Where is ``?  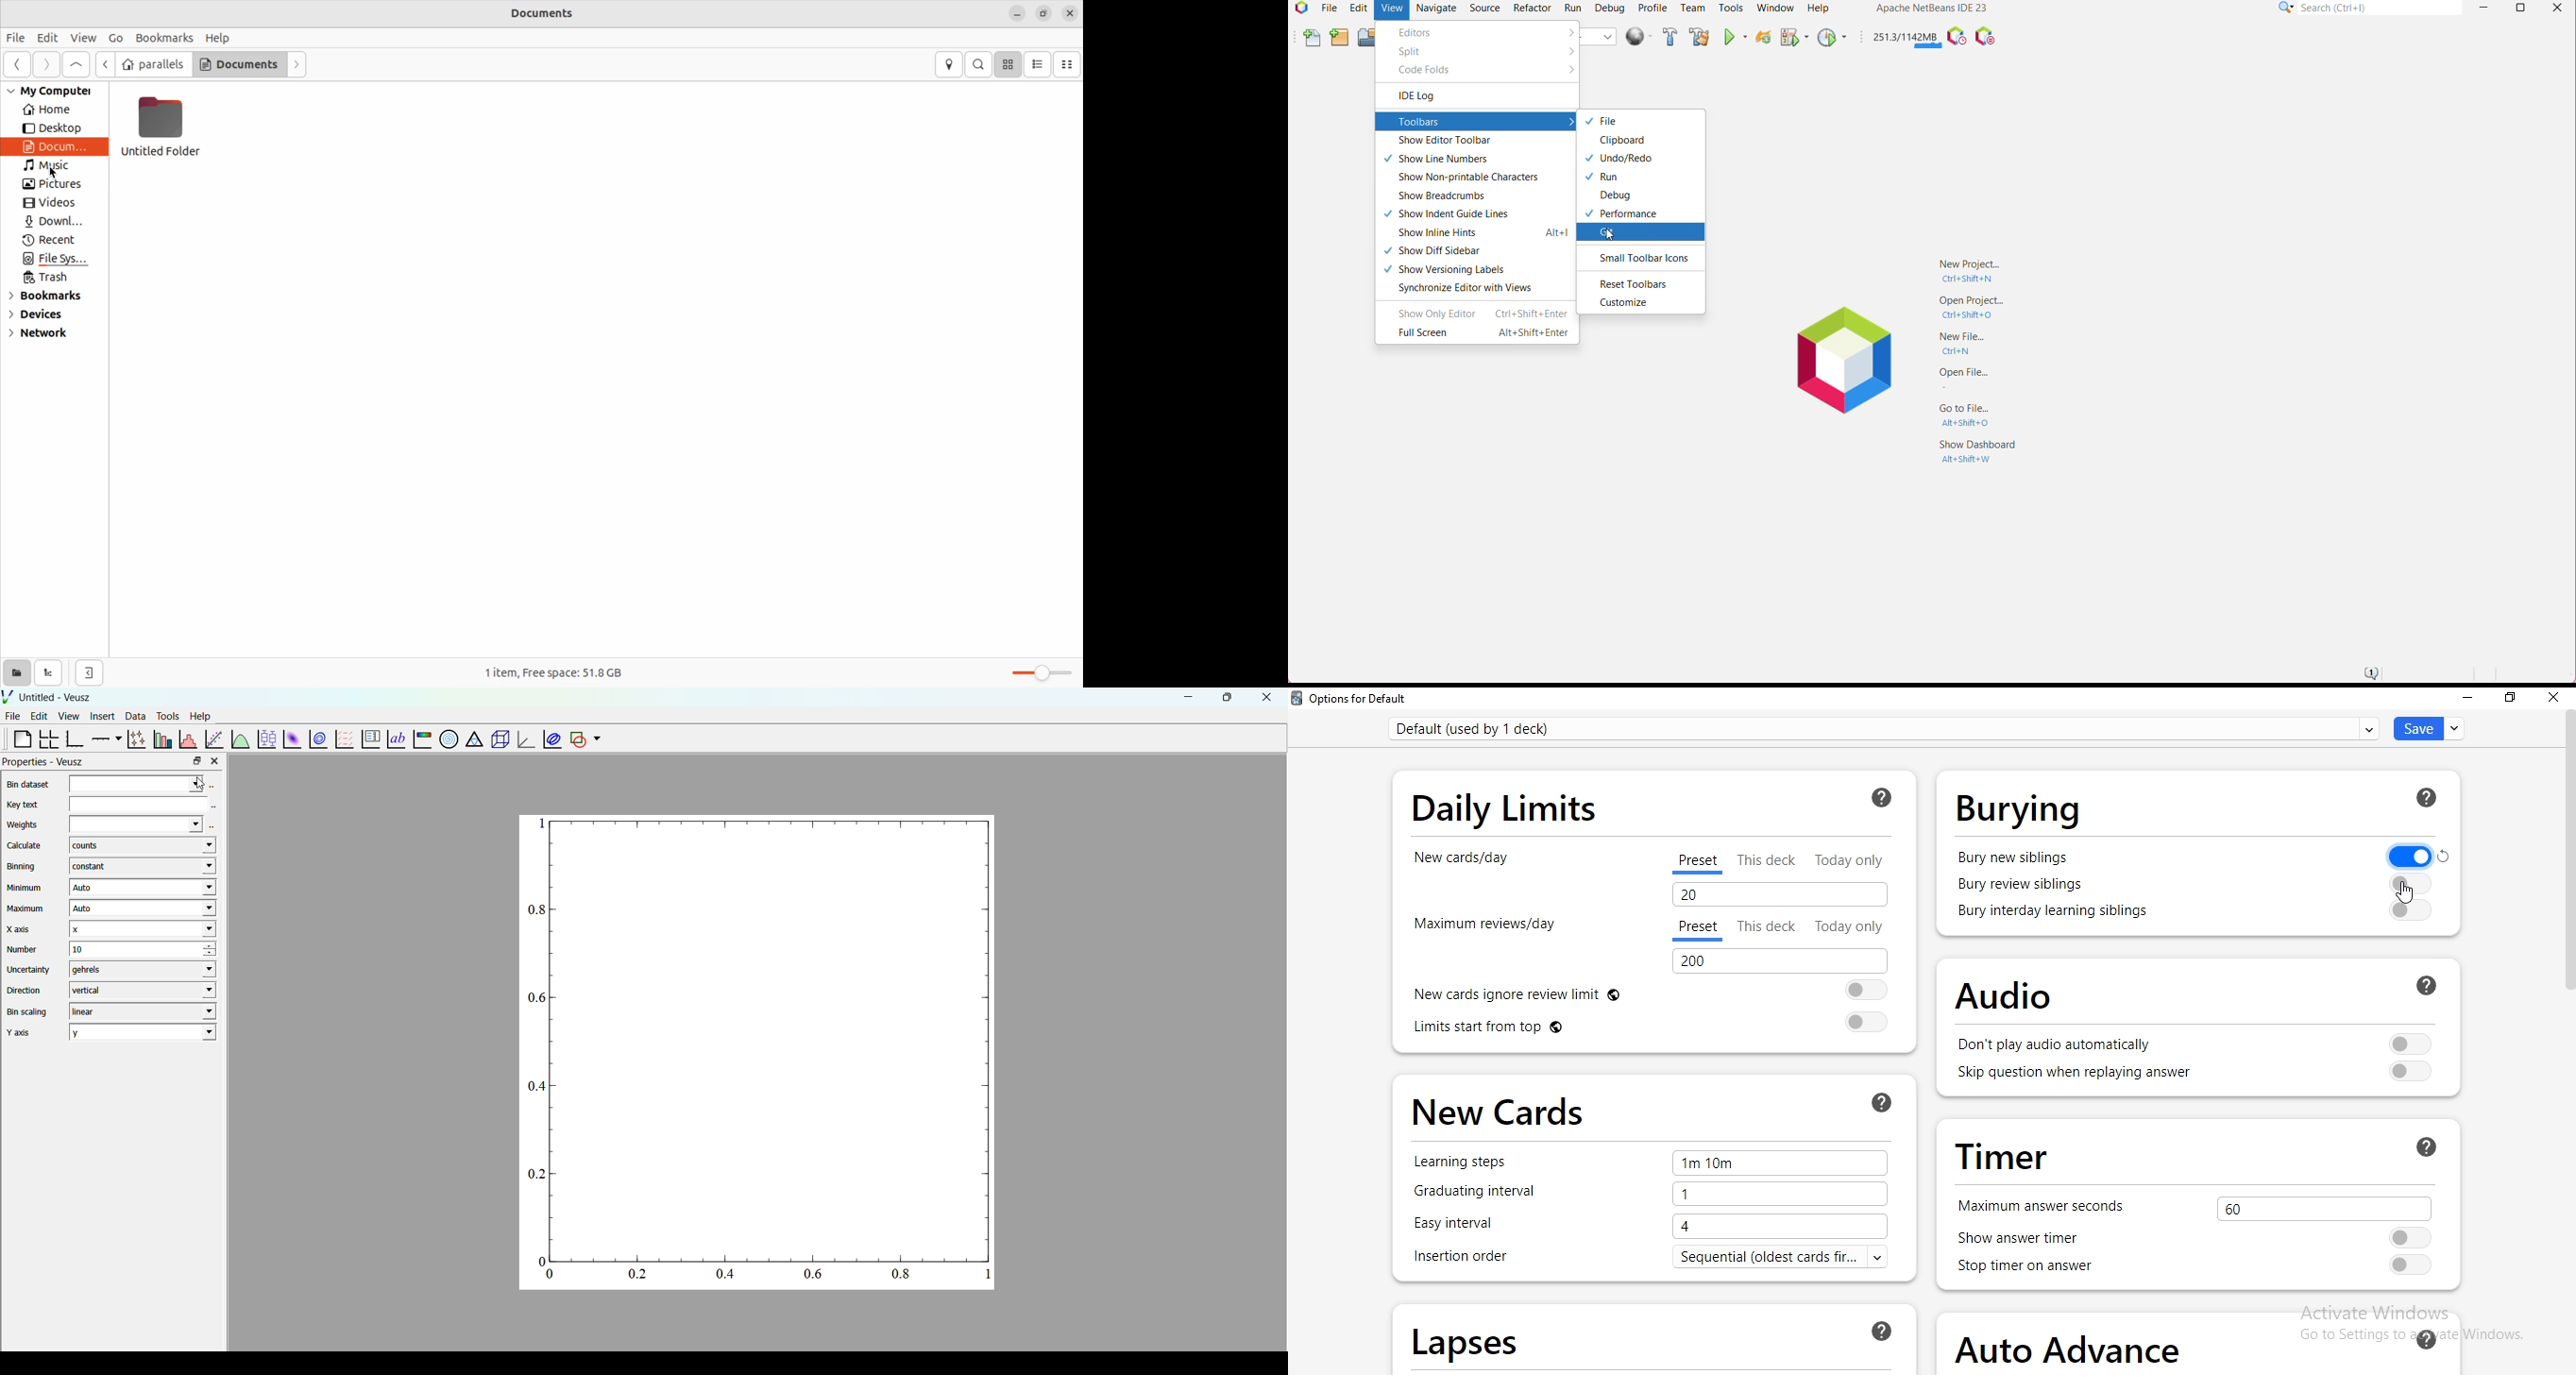
 is located at coordinates (2410, 882).